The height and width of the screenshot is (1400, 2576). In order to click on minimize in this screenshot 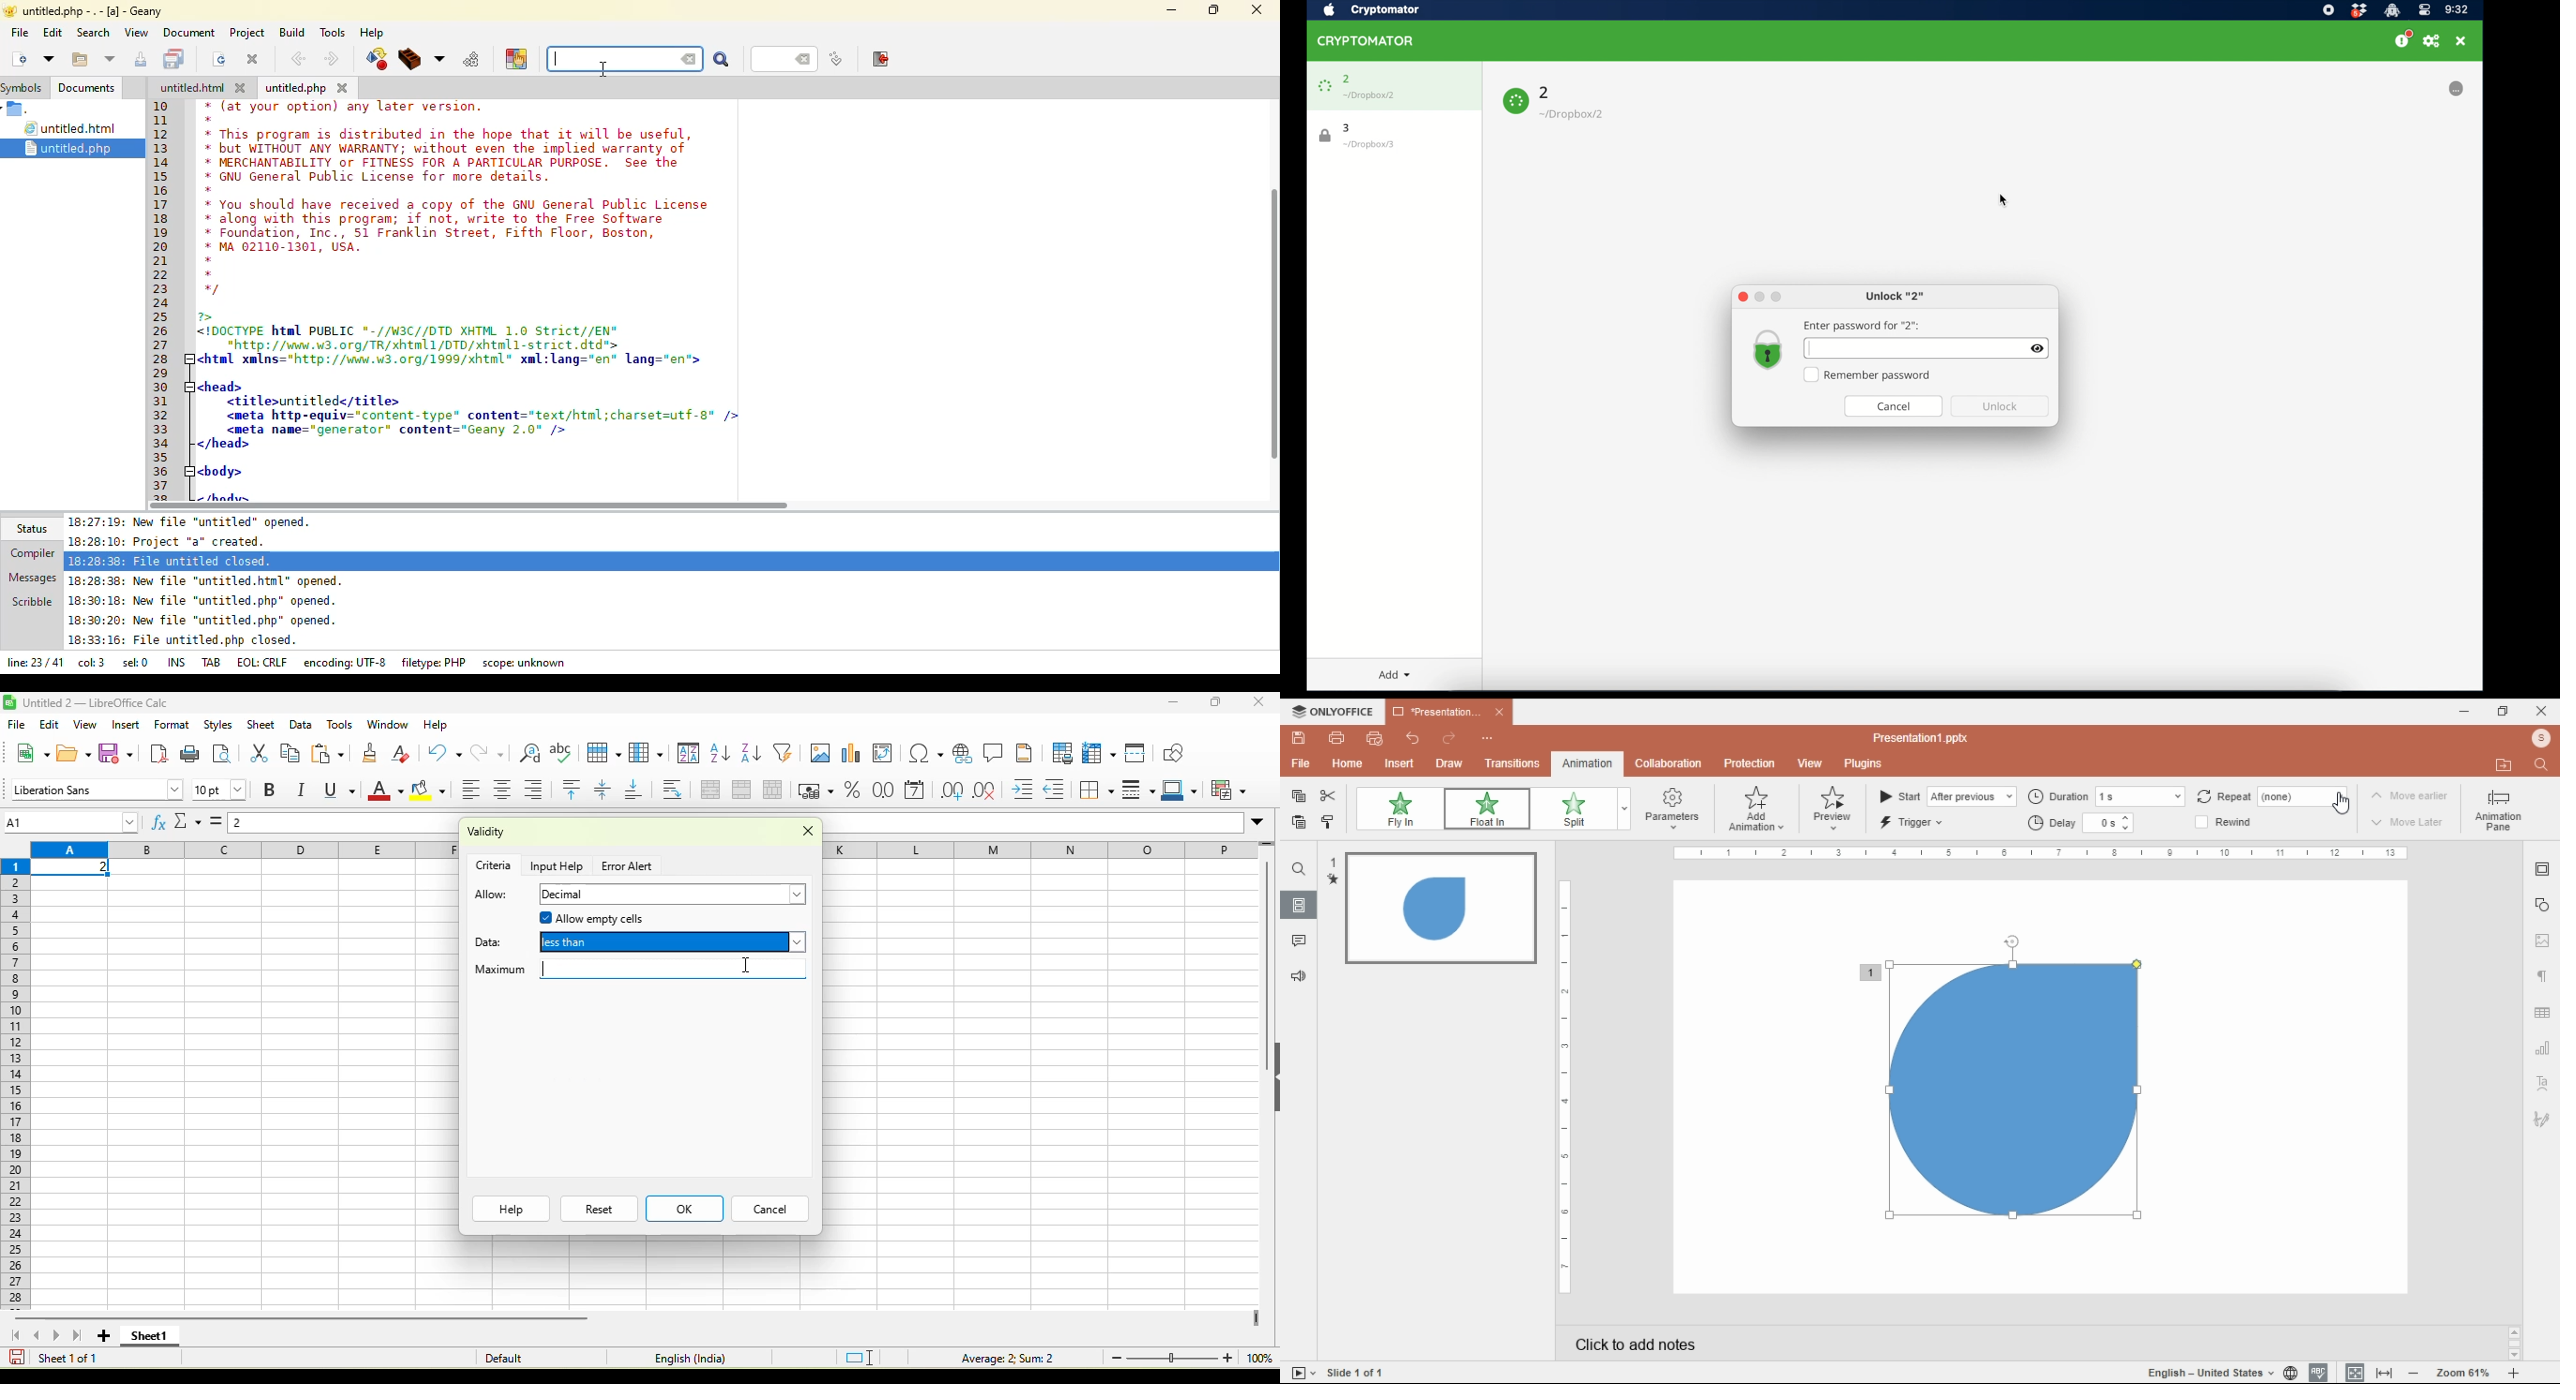, I will do `click(2465, 712)`.